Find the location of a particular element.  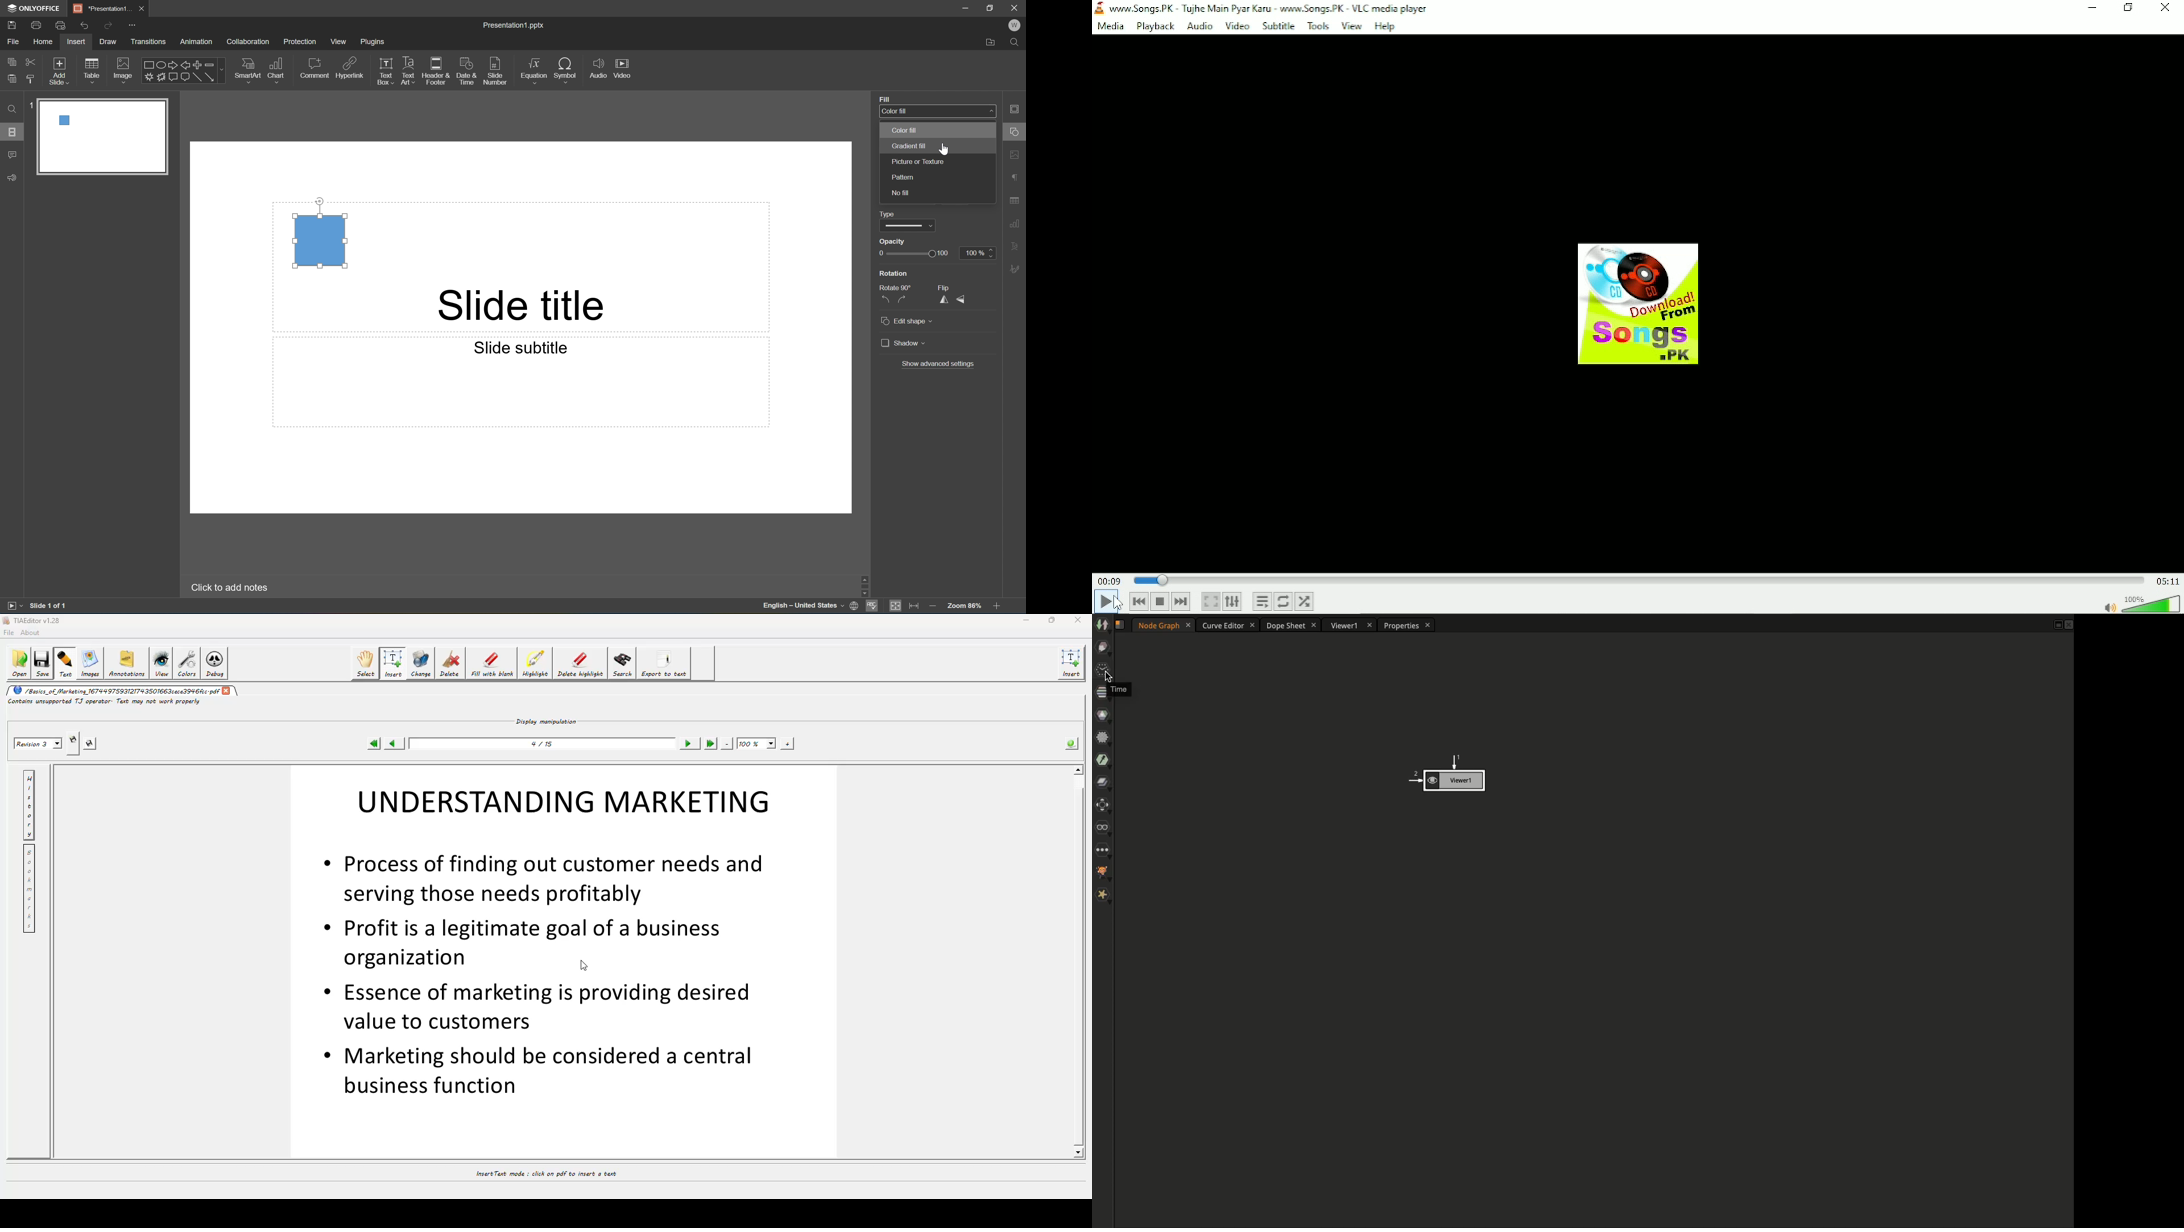

Slide number is located at coordinates (495, 69).